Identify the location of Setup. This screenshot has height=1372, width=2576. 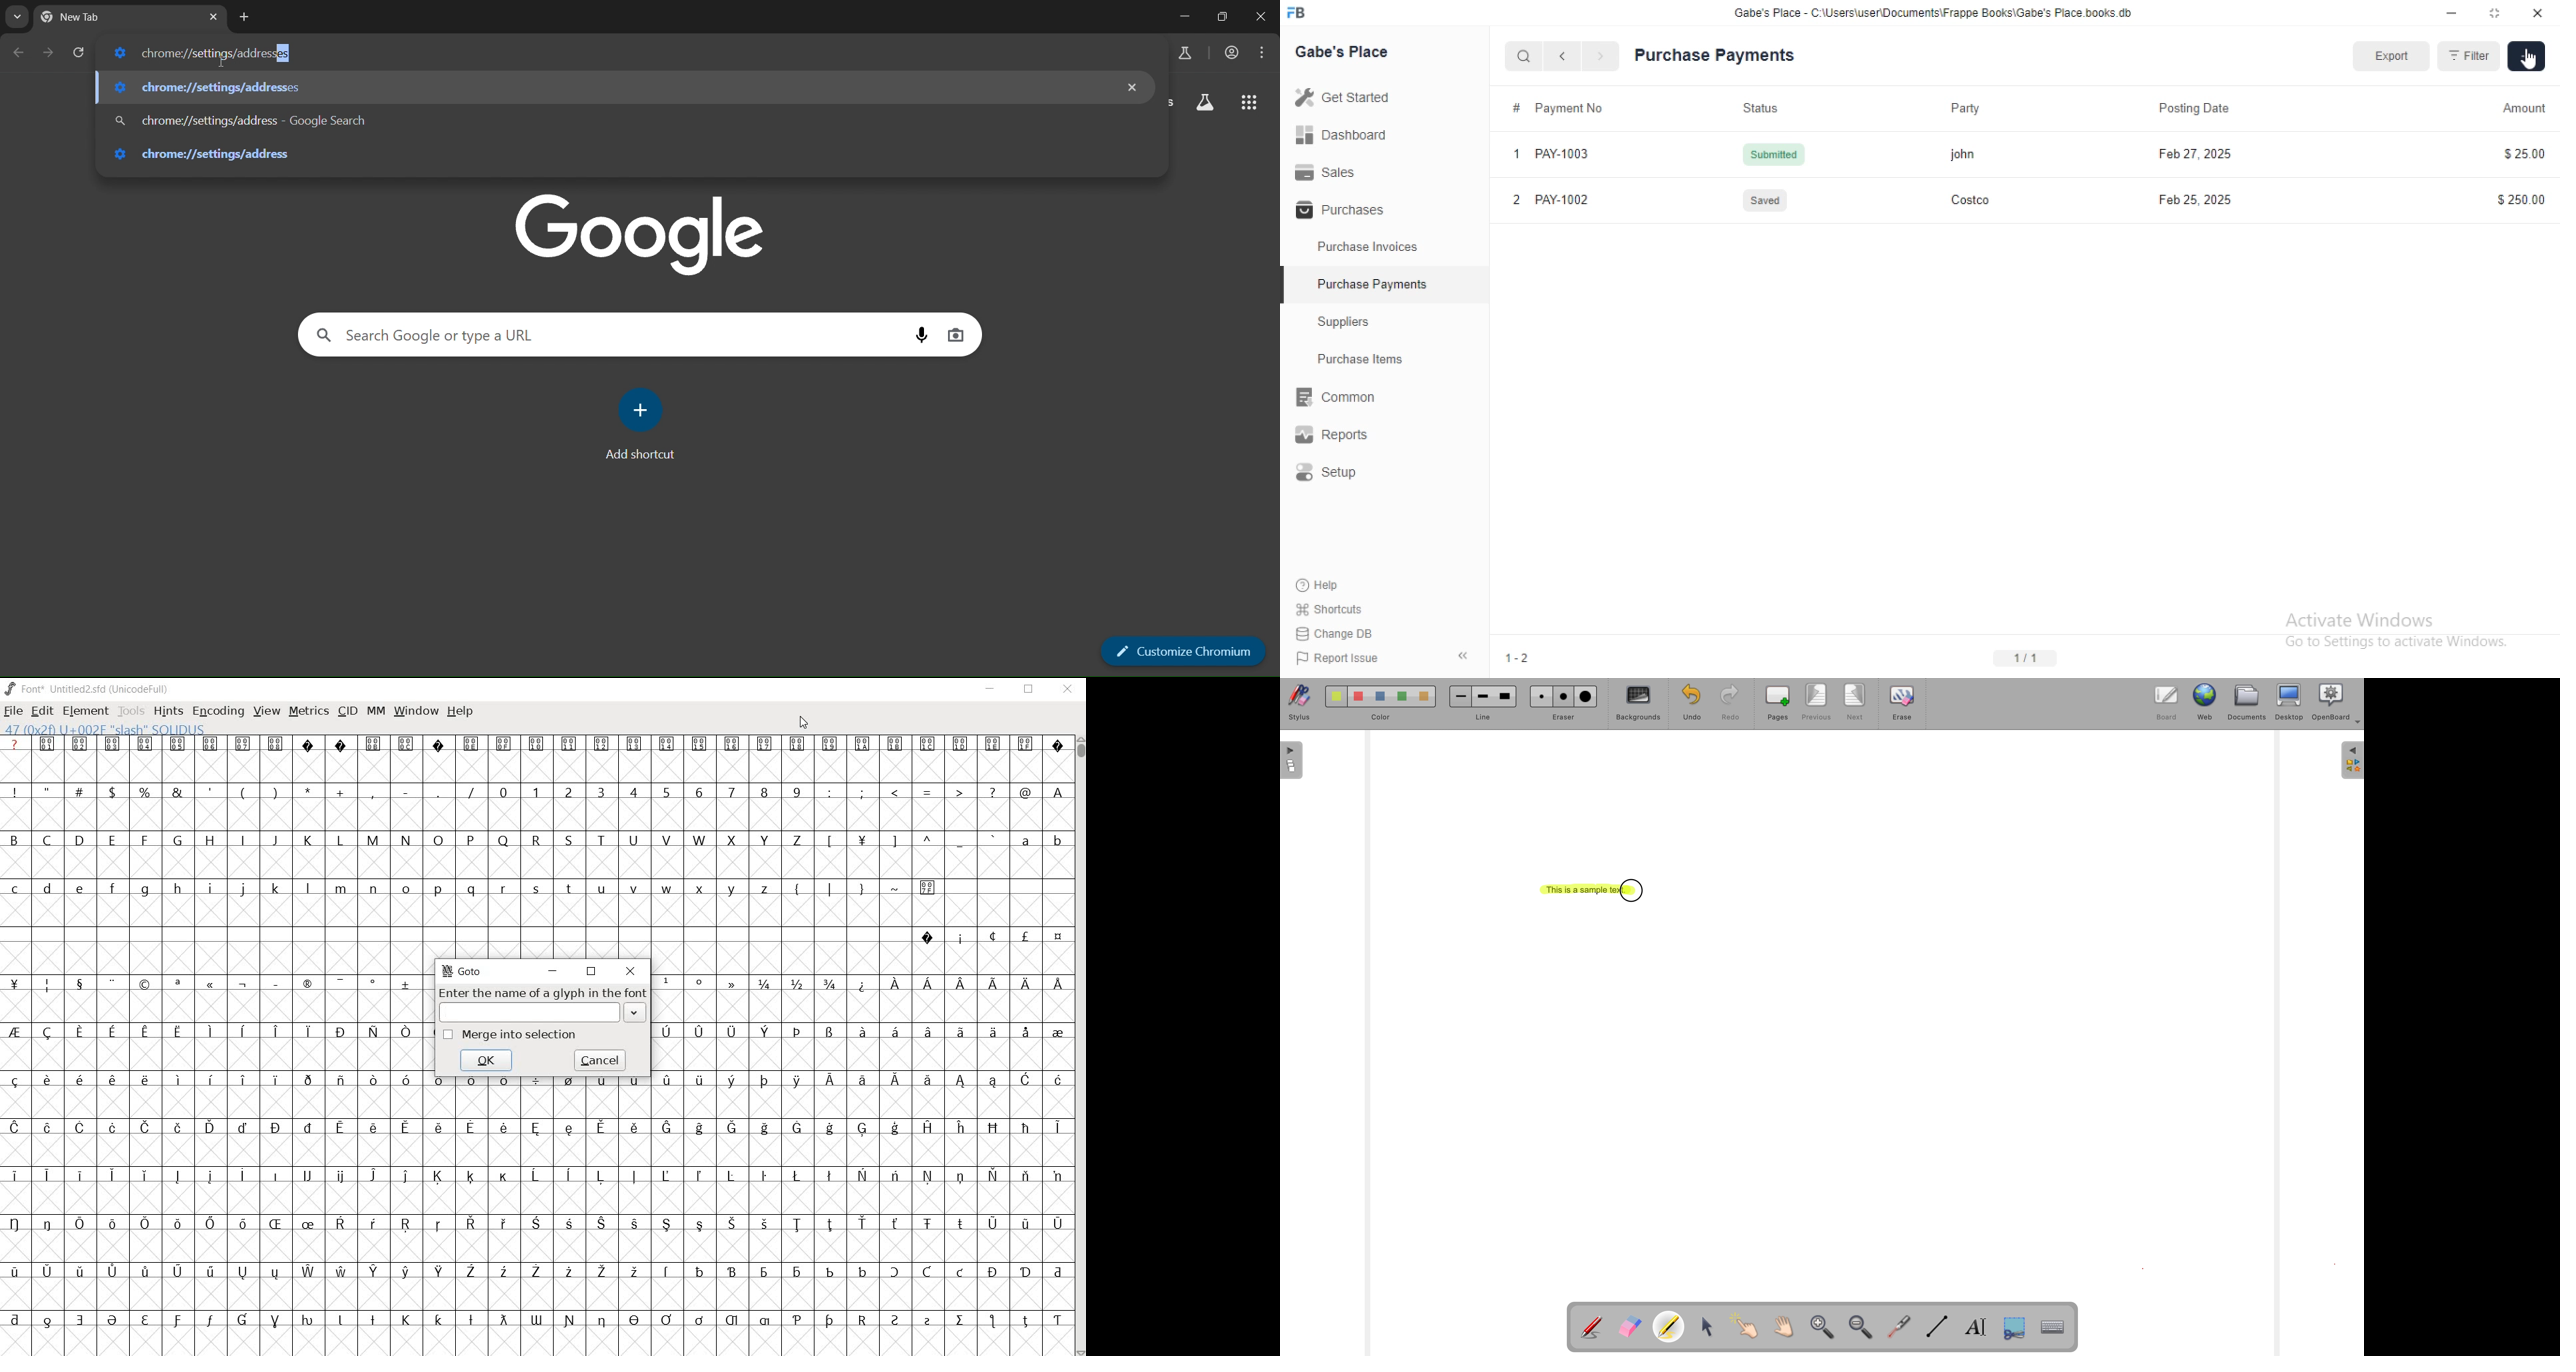
(1341, 473).